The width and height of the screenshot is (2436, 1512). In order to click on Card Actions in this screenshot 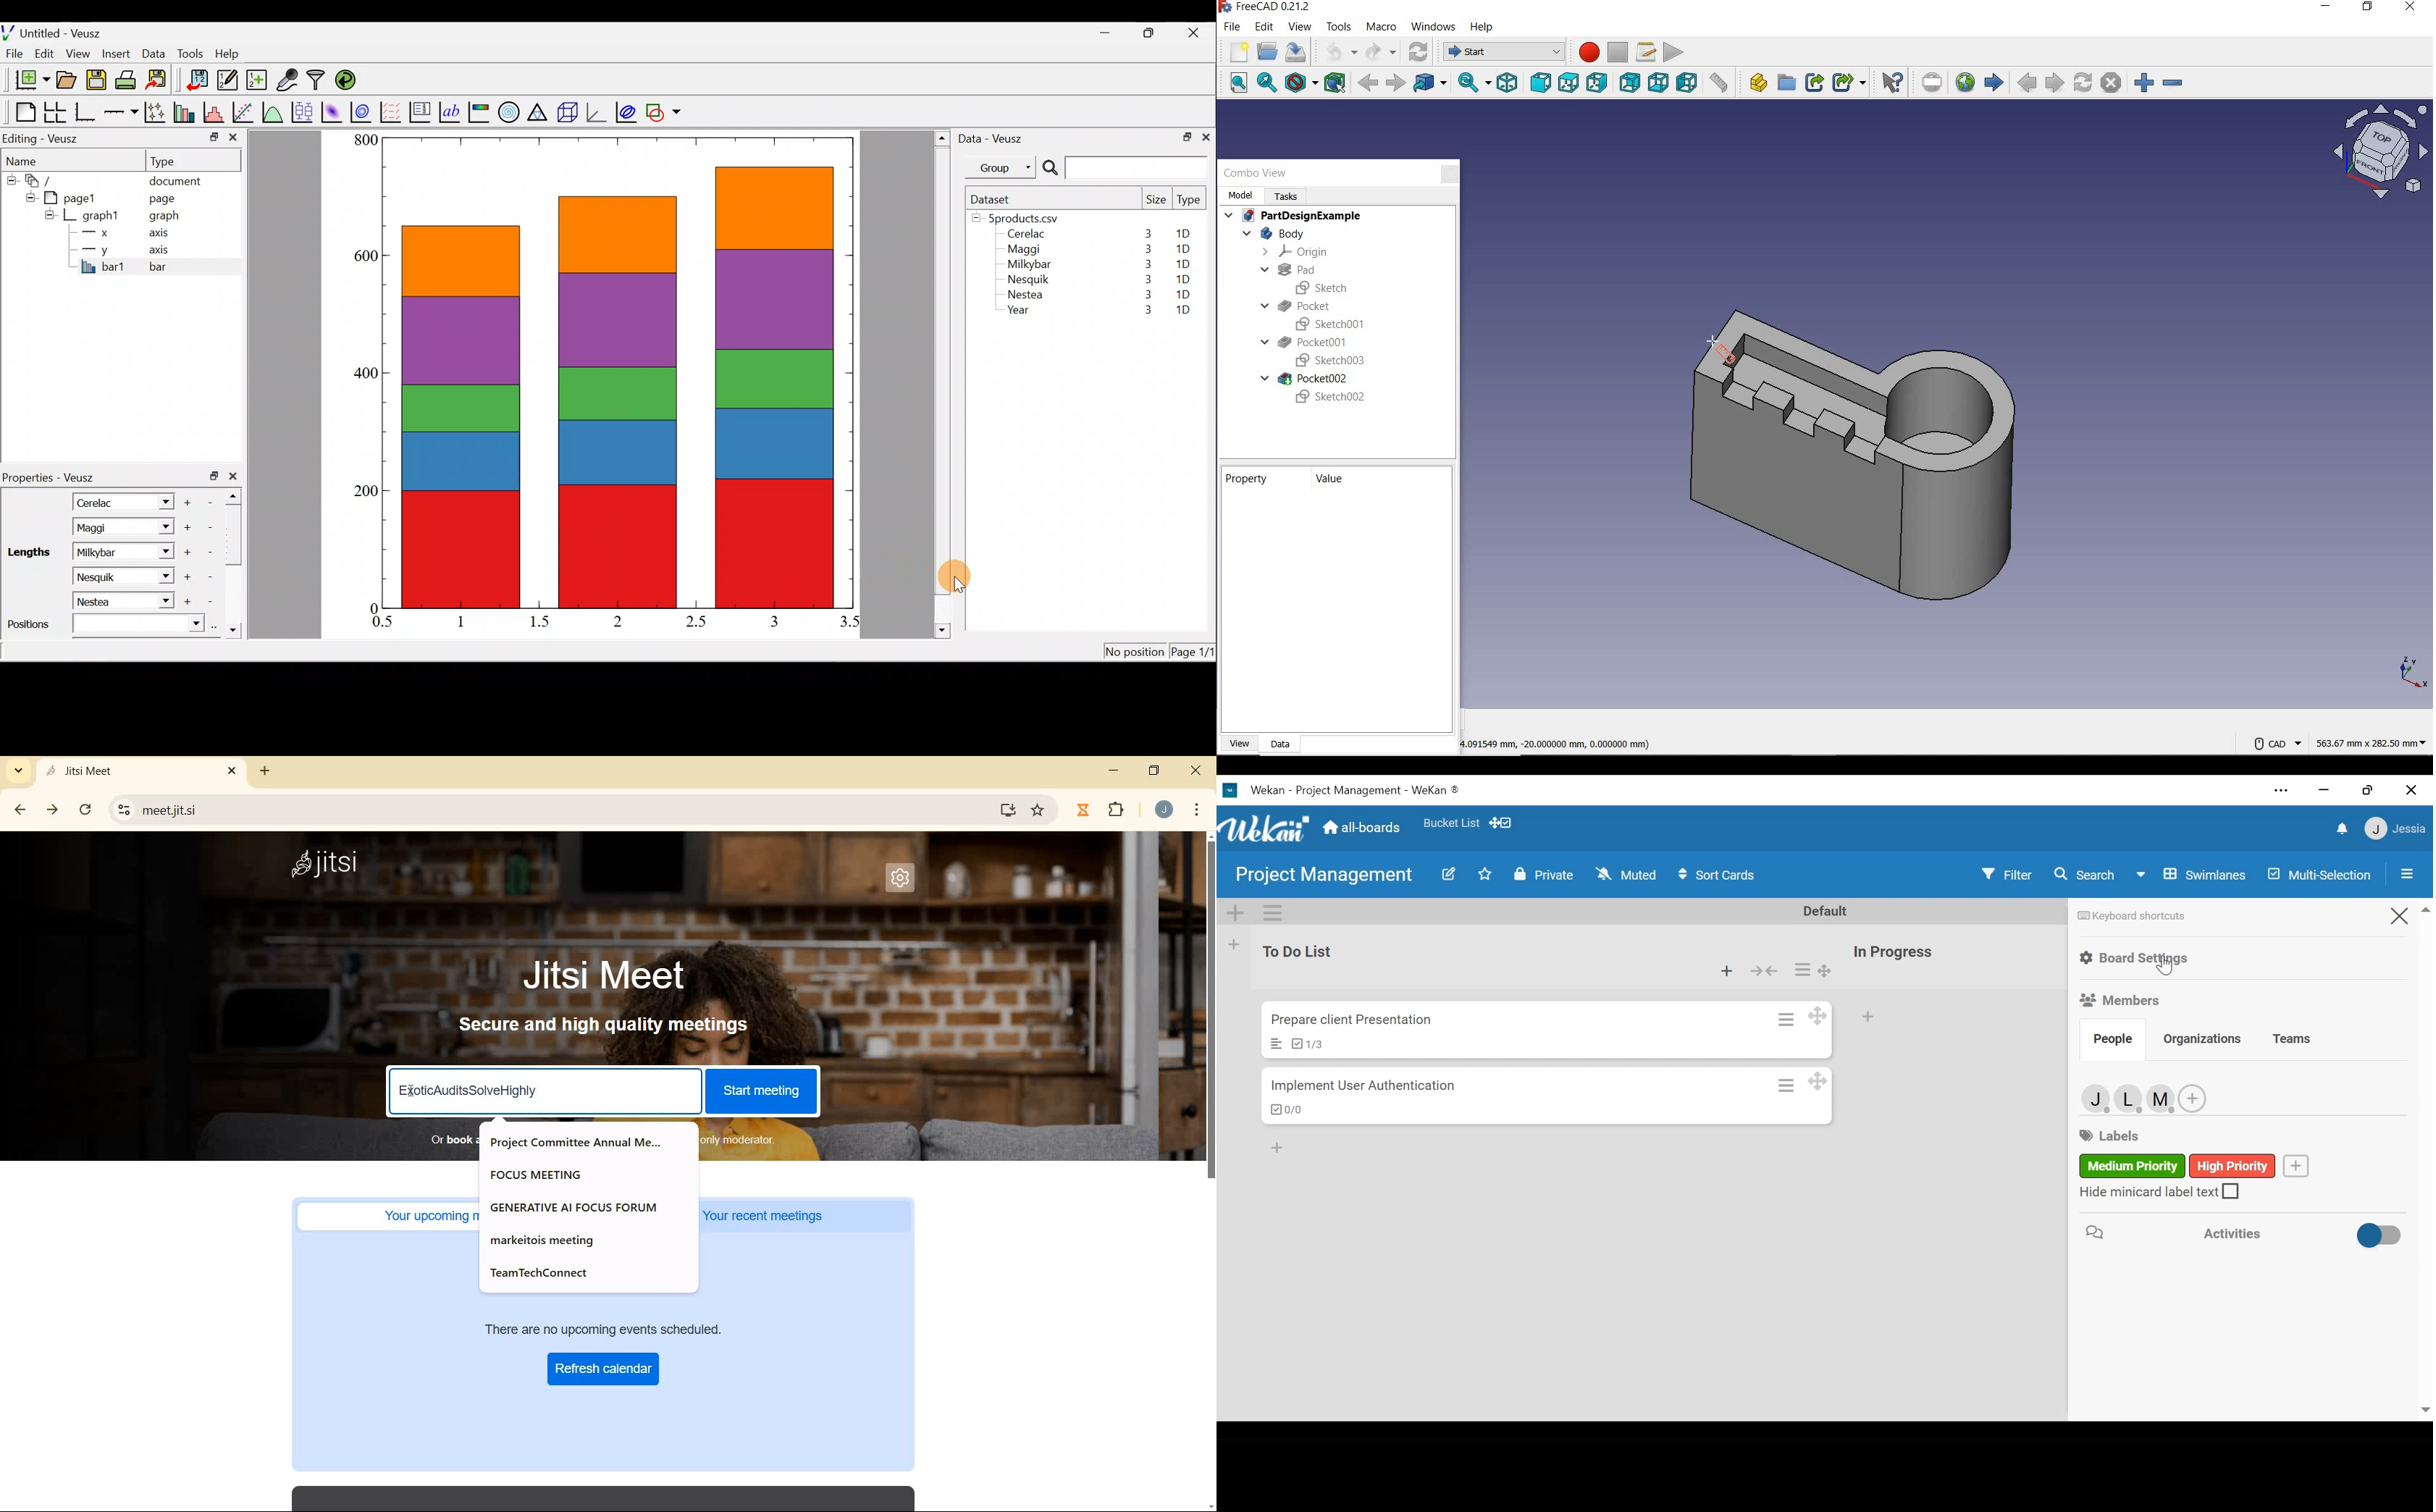, I will do `click(1785, 1018)`.